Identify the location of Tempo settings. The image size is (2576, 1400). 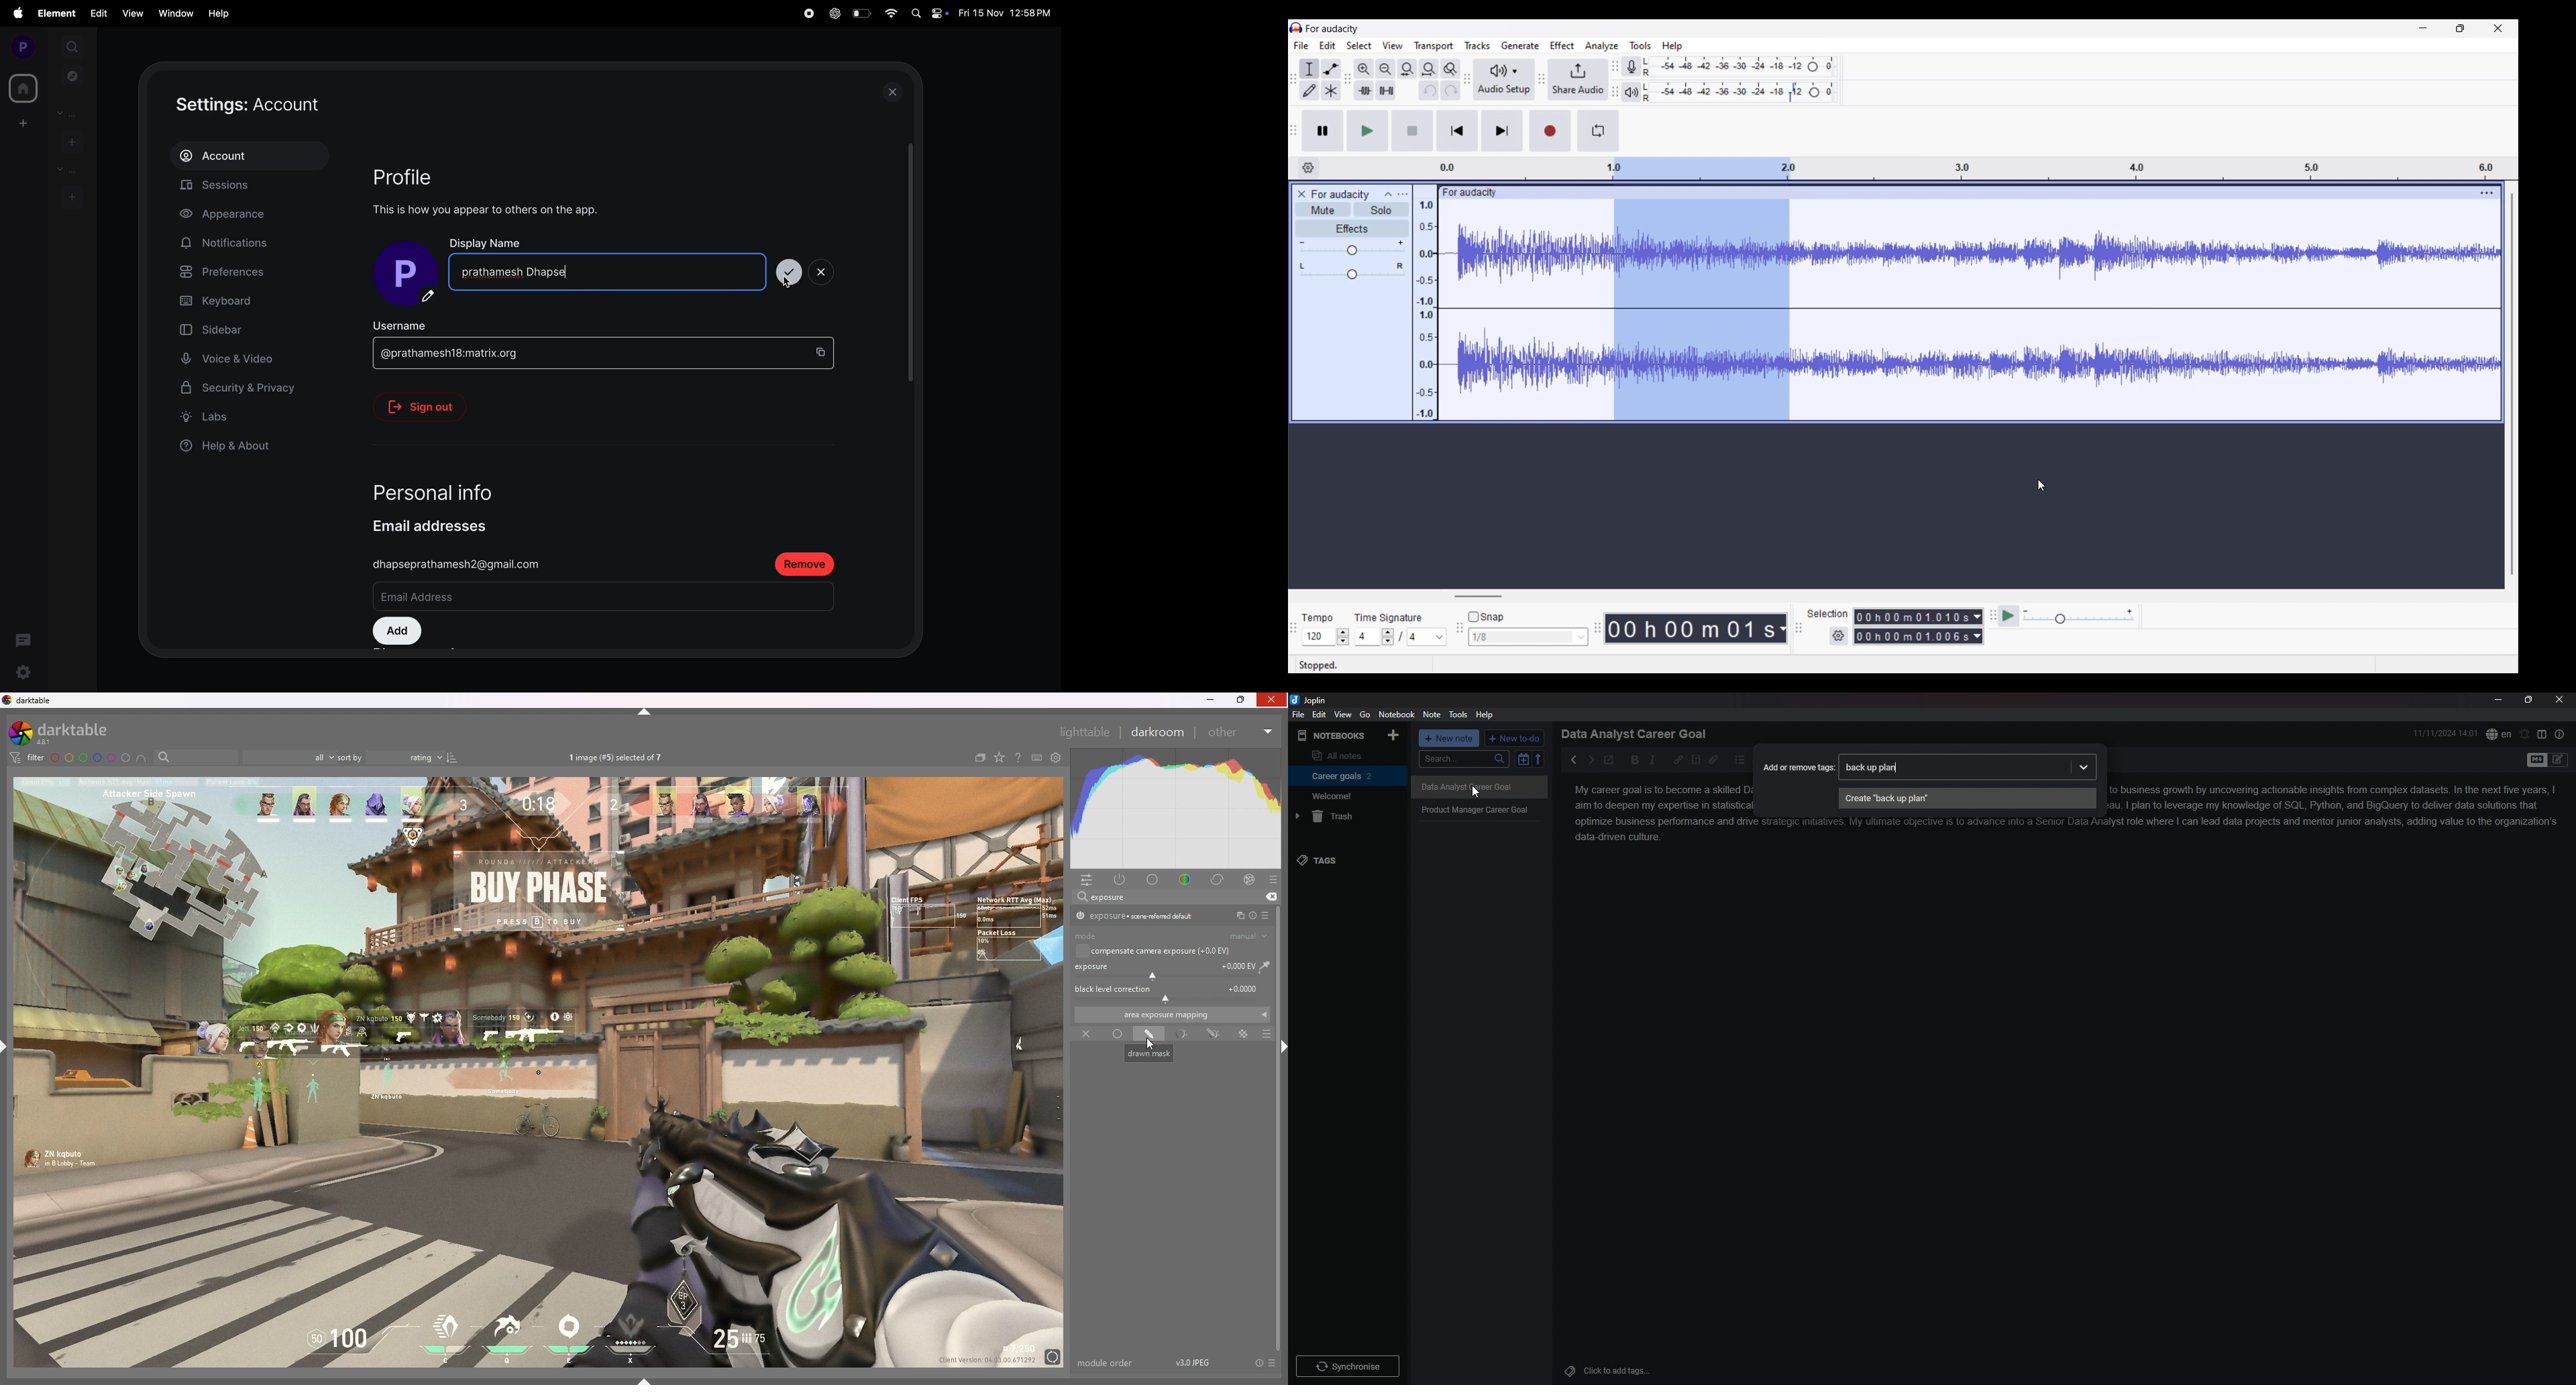
(1326, 637).